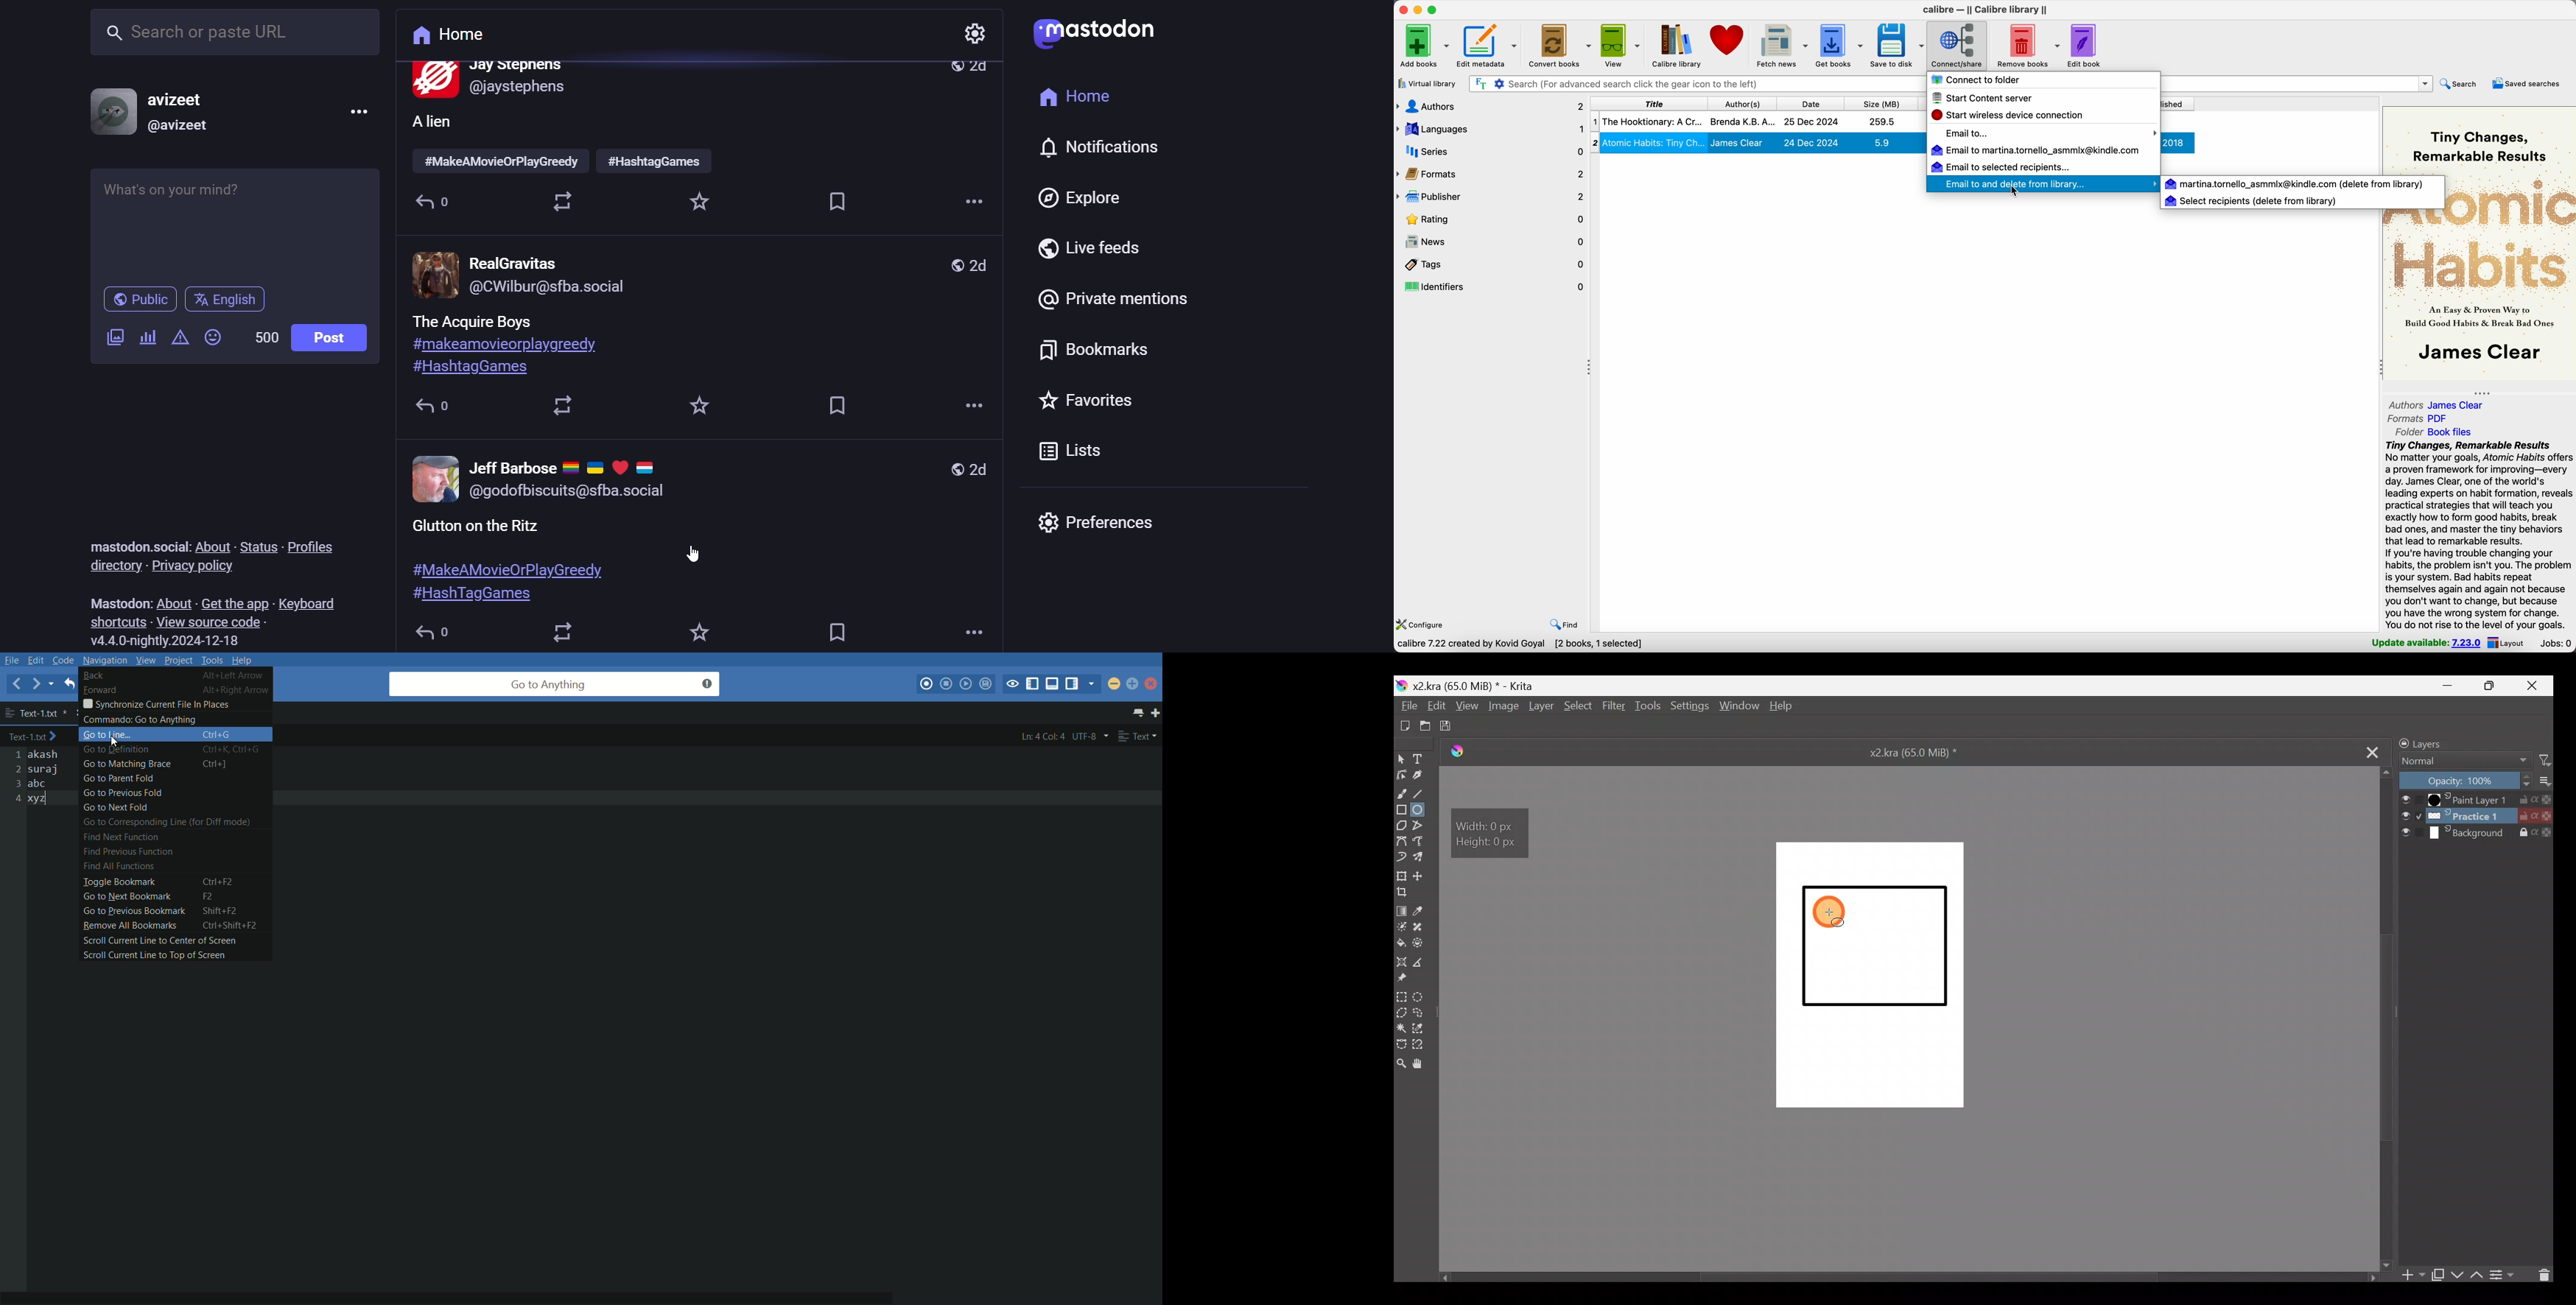 Image resolution: width=2576 pixels, height=1316 pixels. What do you see at coordinates (835, 634) in the screenshot?
I see `bookmark` at bounding box center [835, 634].